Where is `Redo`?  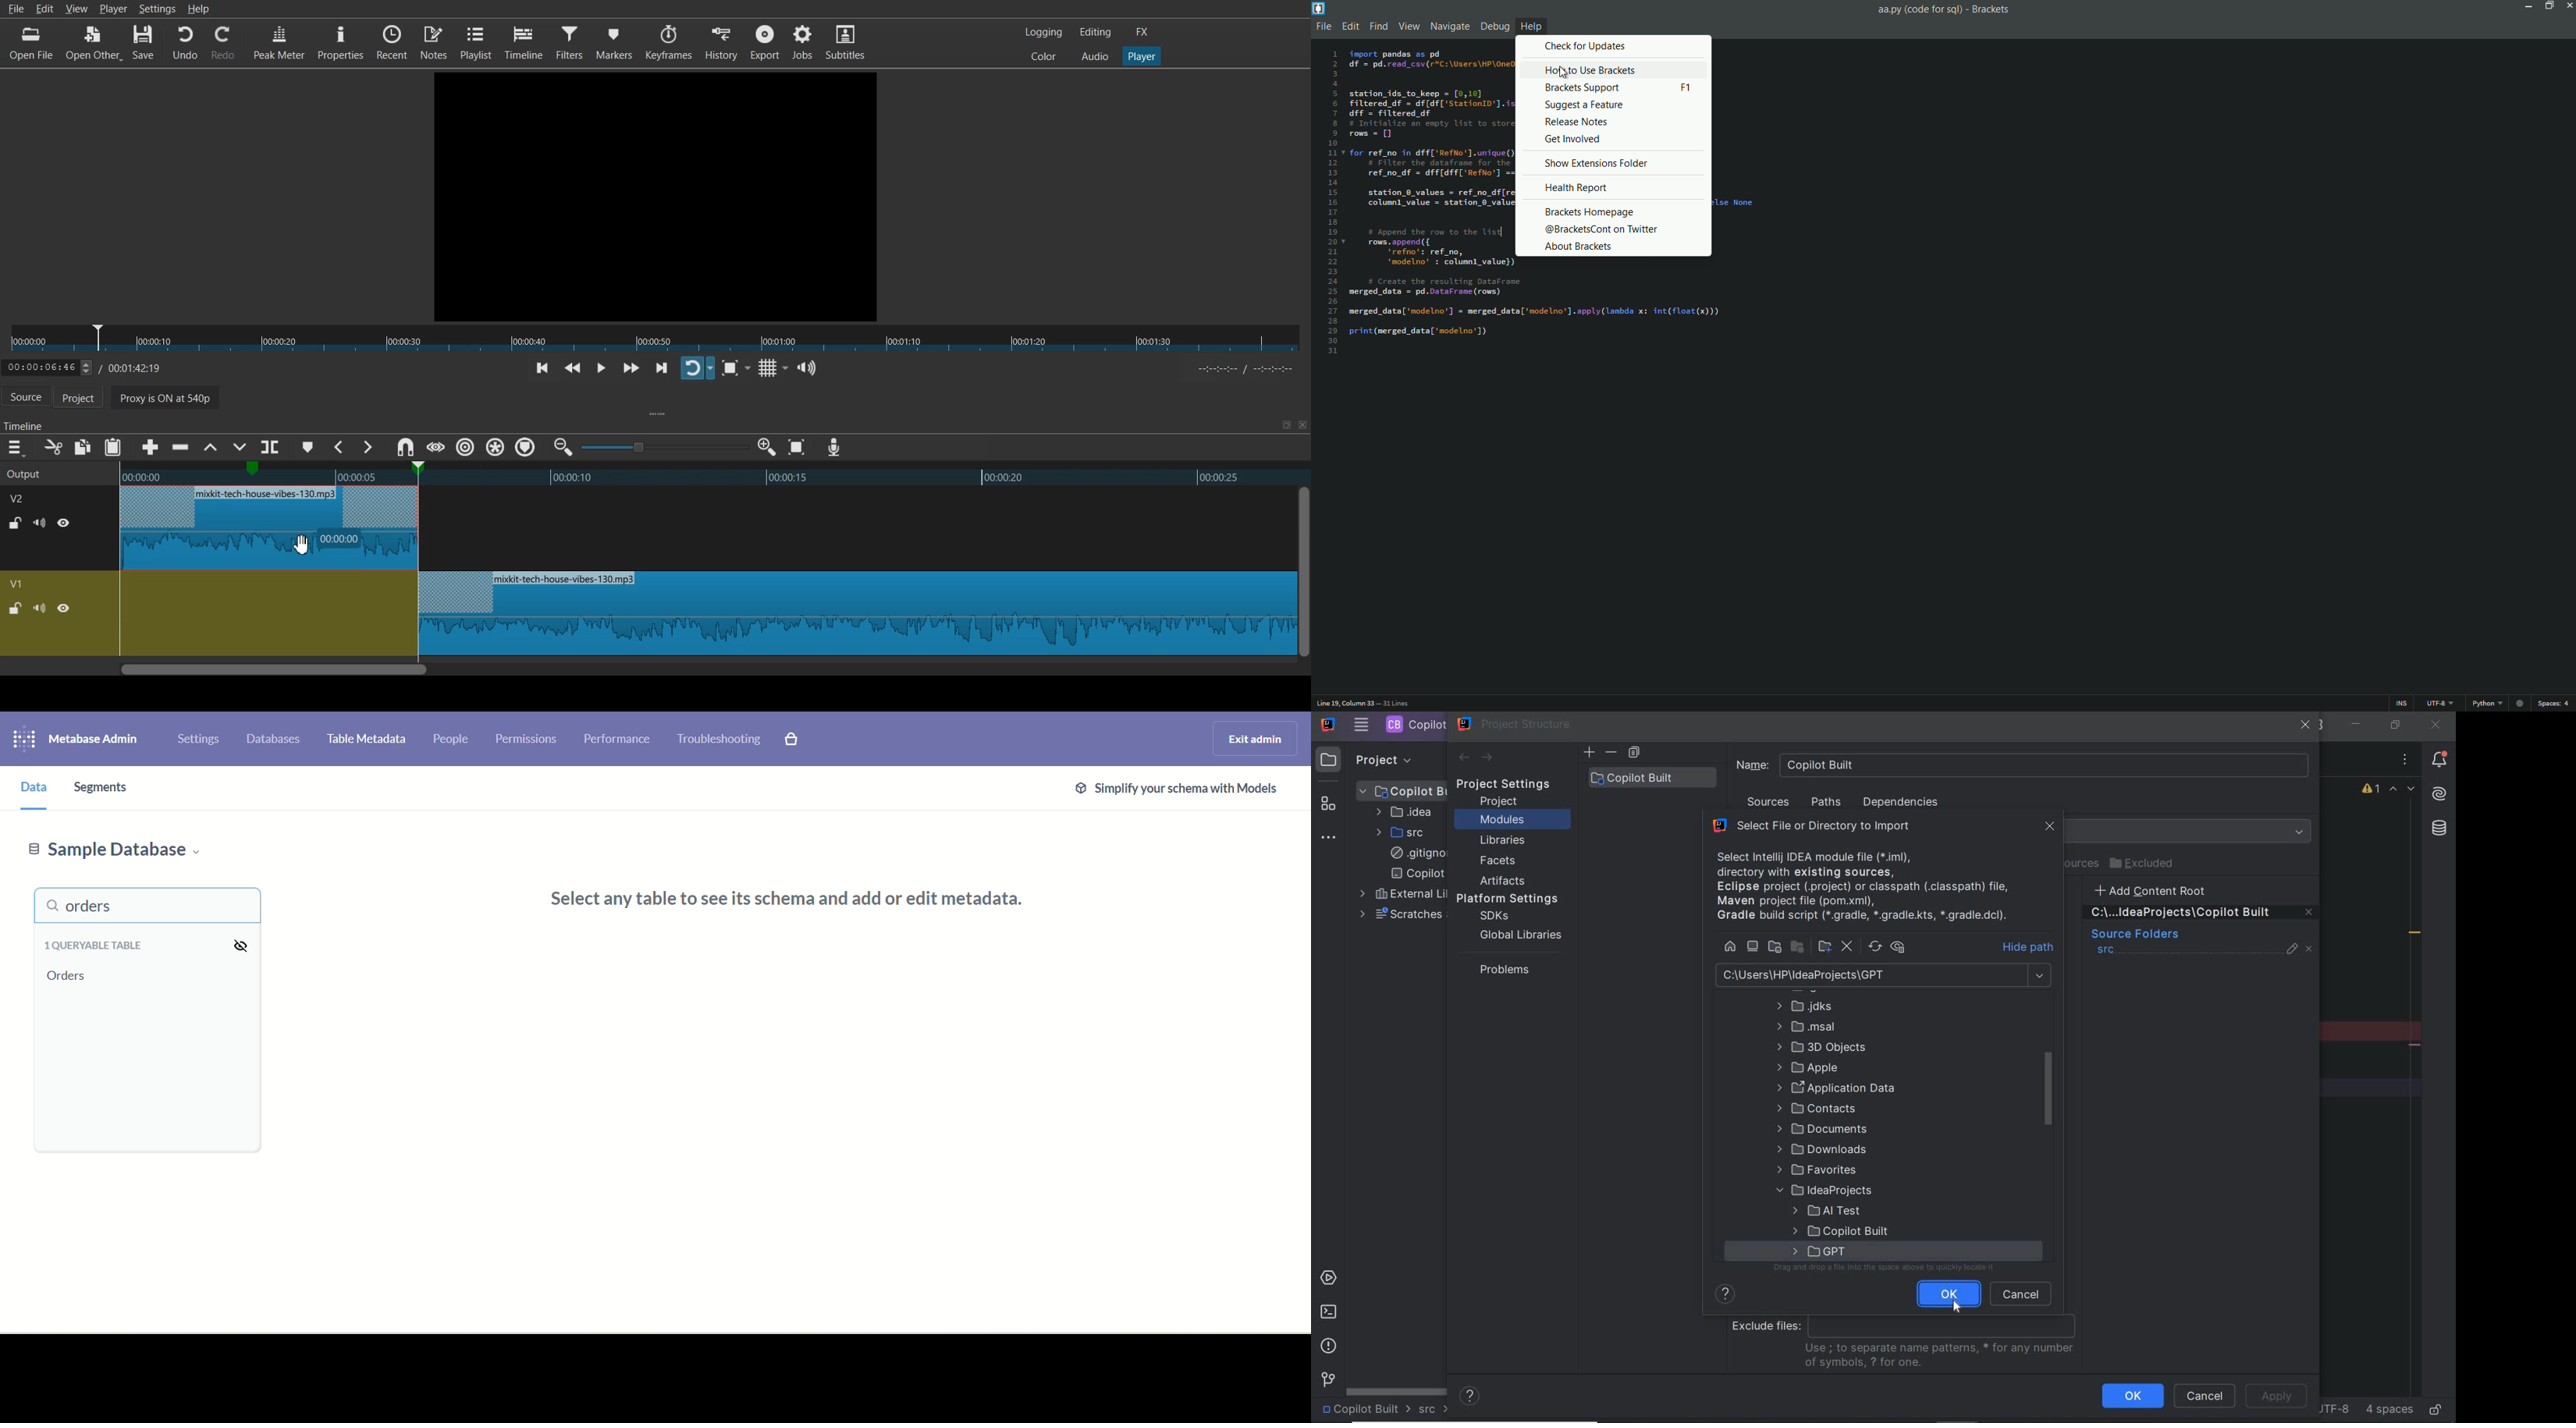
Redo is located at coordinates (223, 43).